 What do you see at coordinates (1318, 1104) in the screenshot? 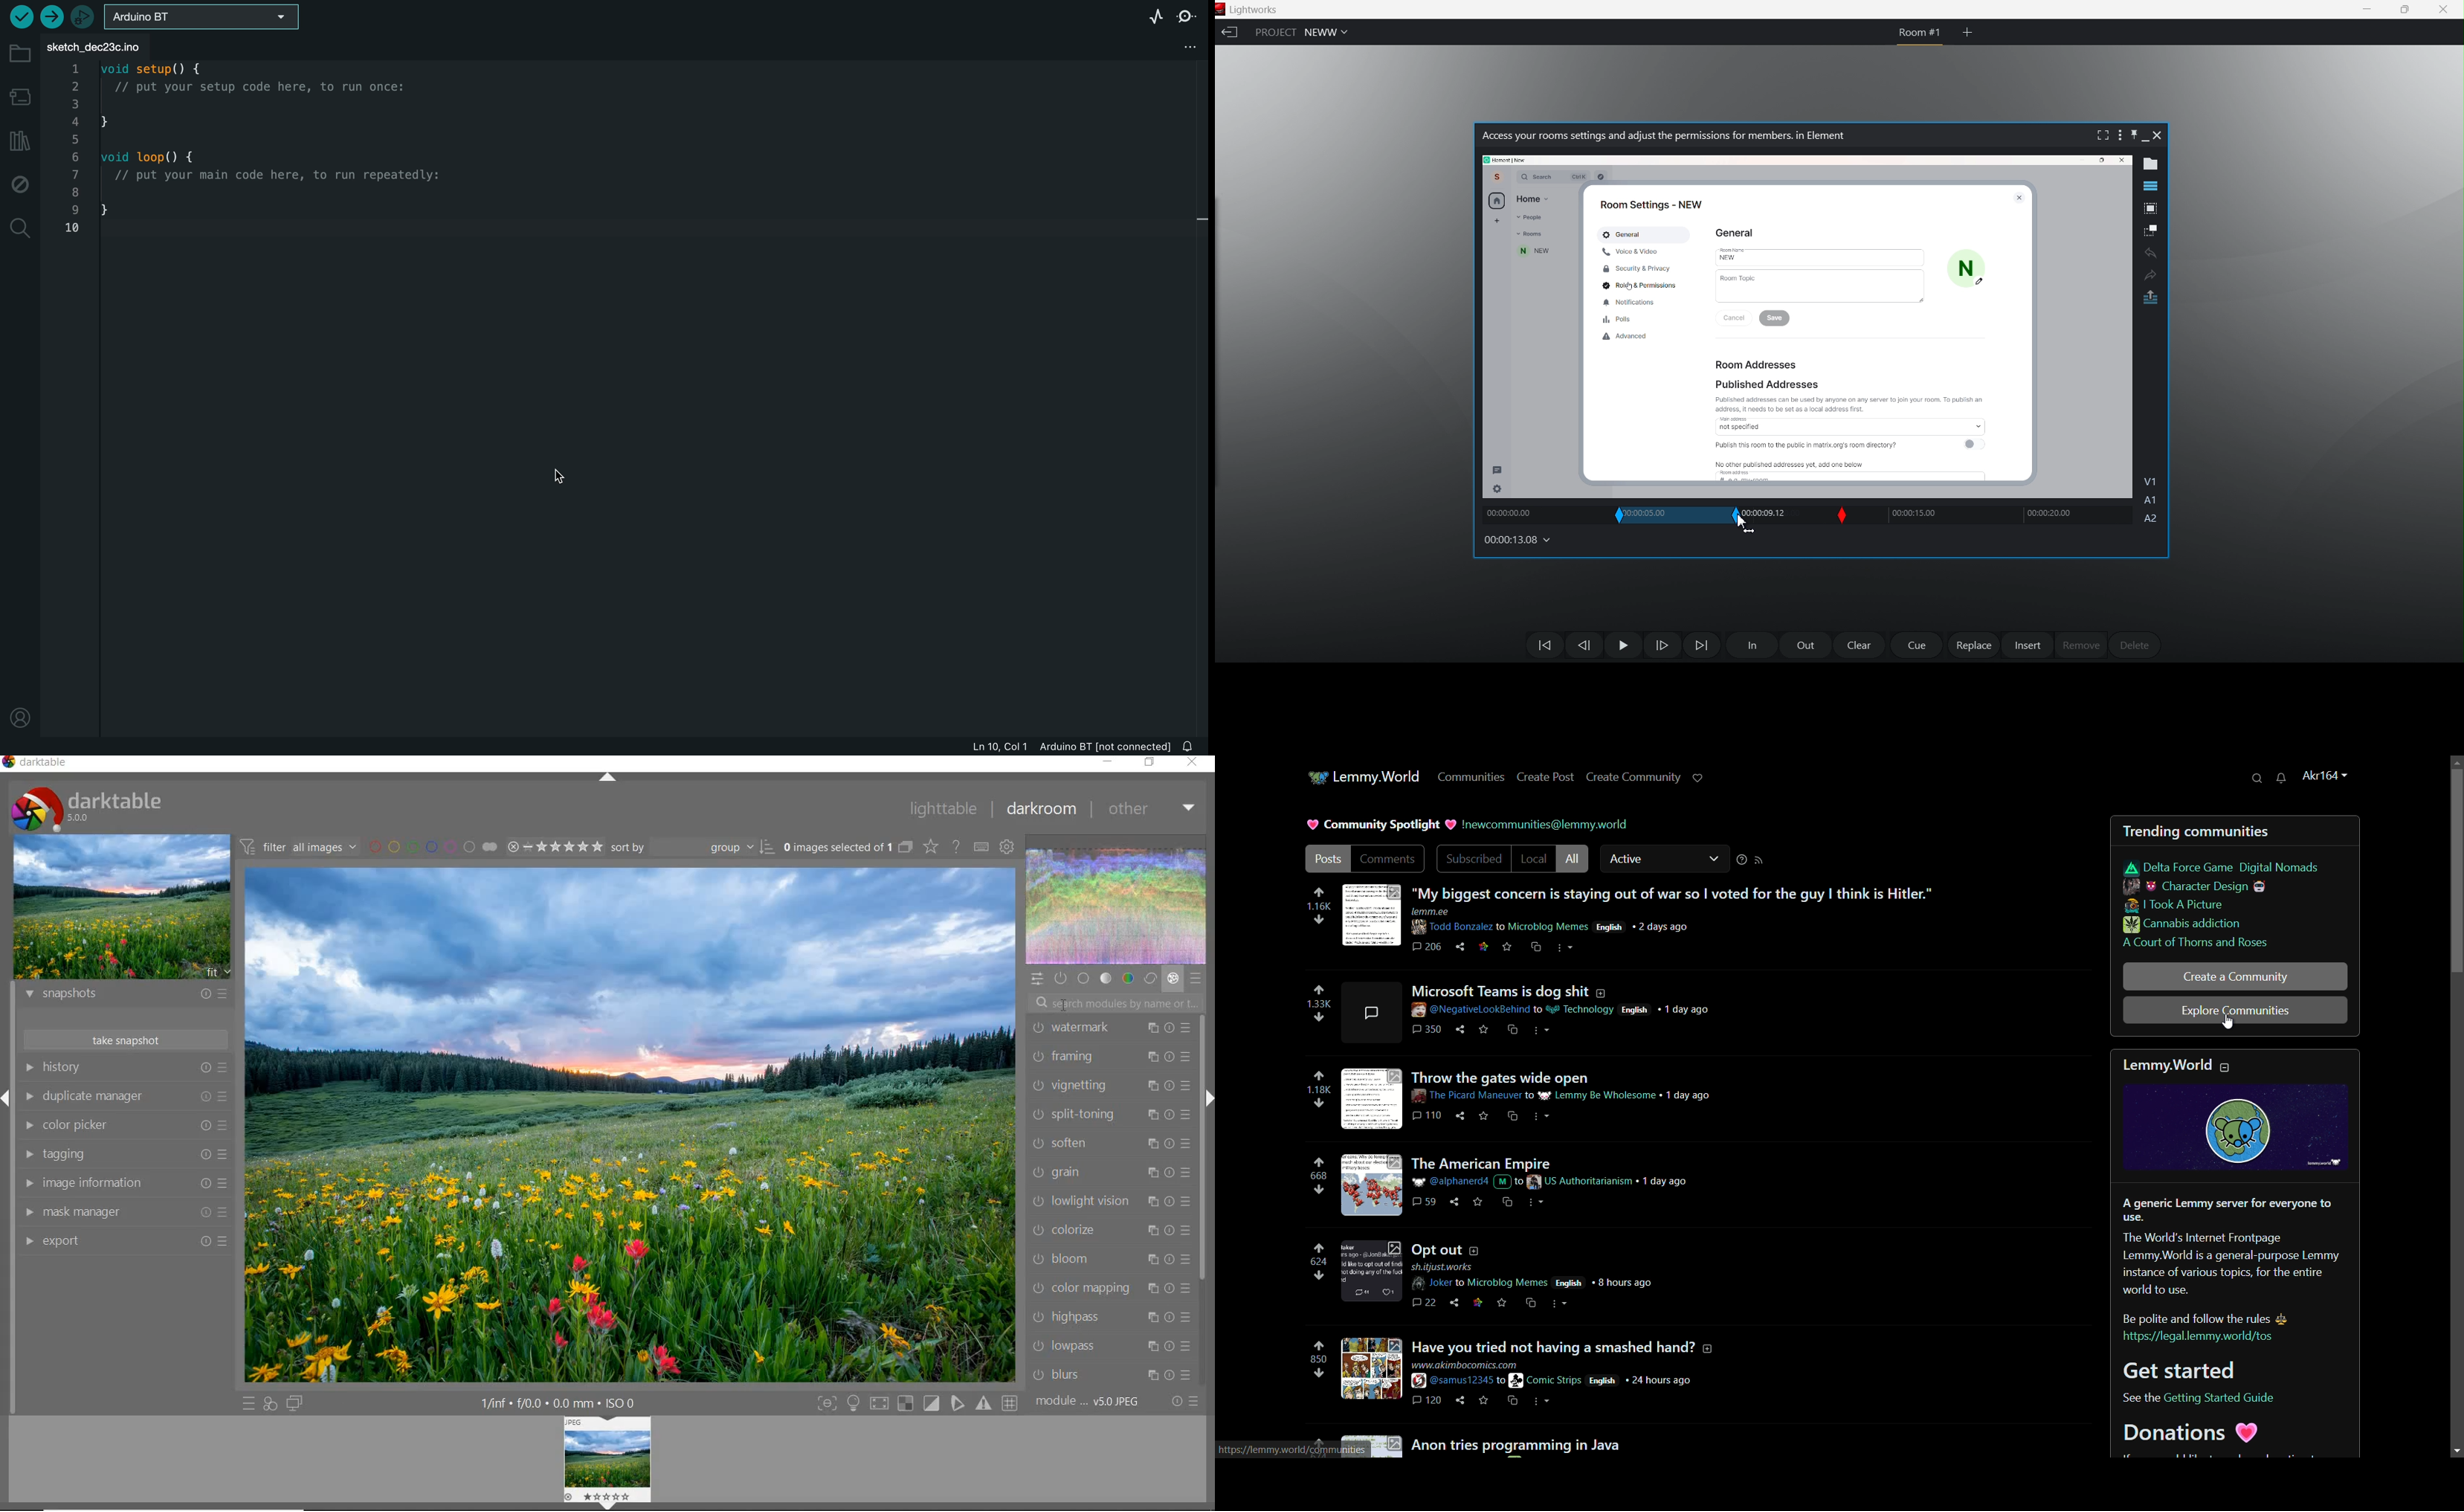
I see `downvote` at bounding box center [1318, 1104].